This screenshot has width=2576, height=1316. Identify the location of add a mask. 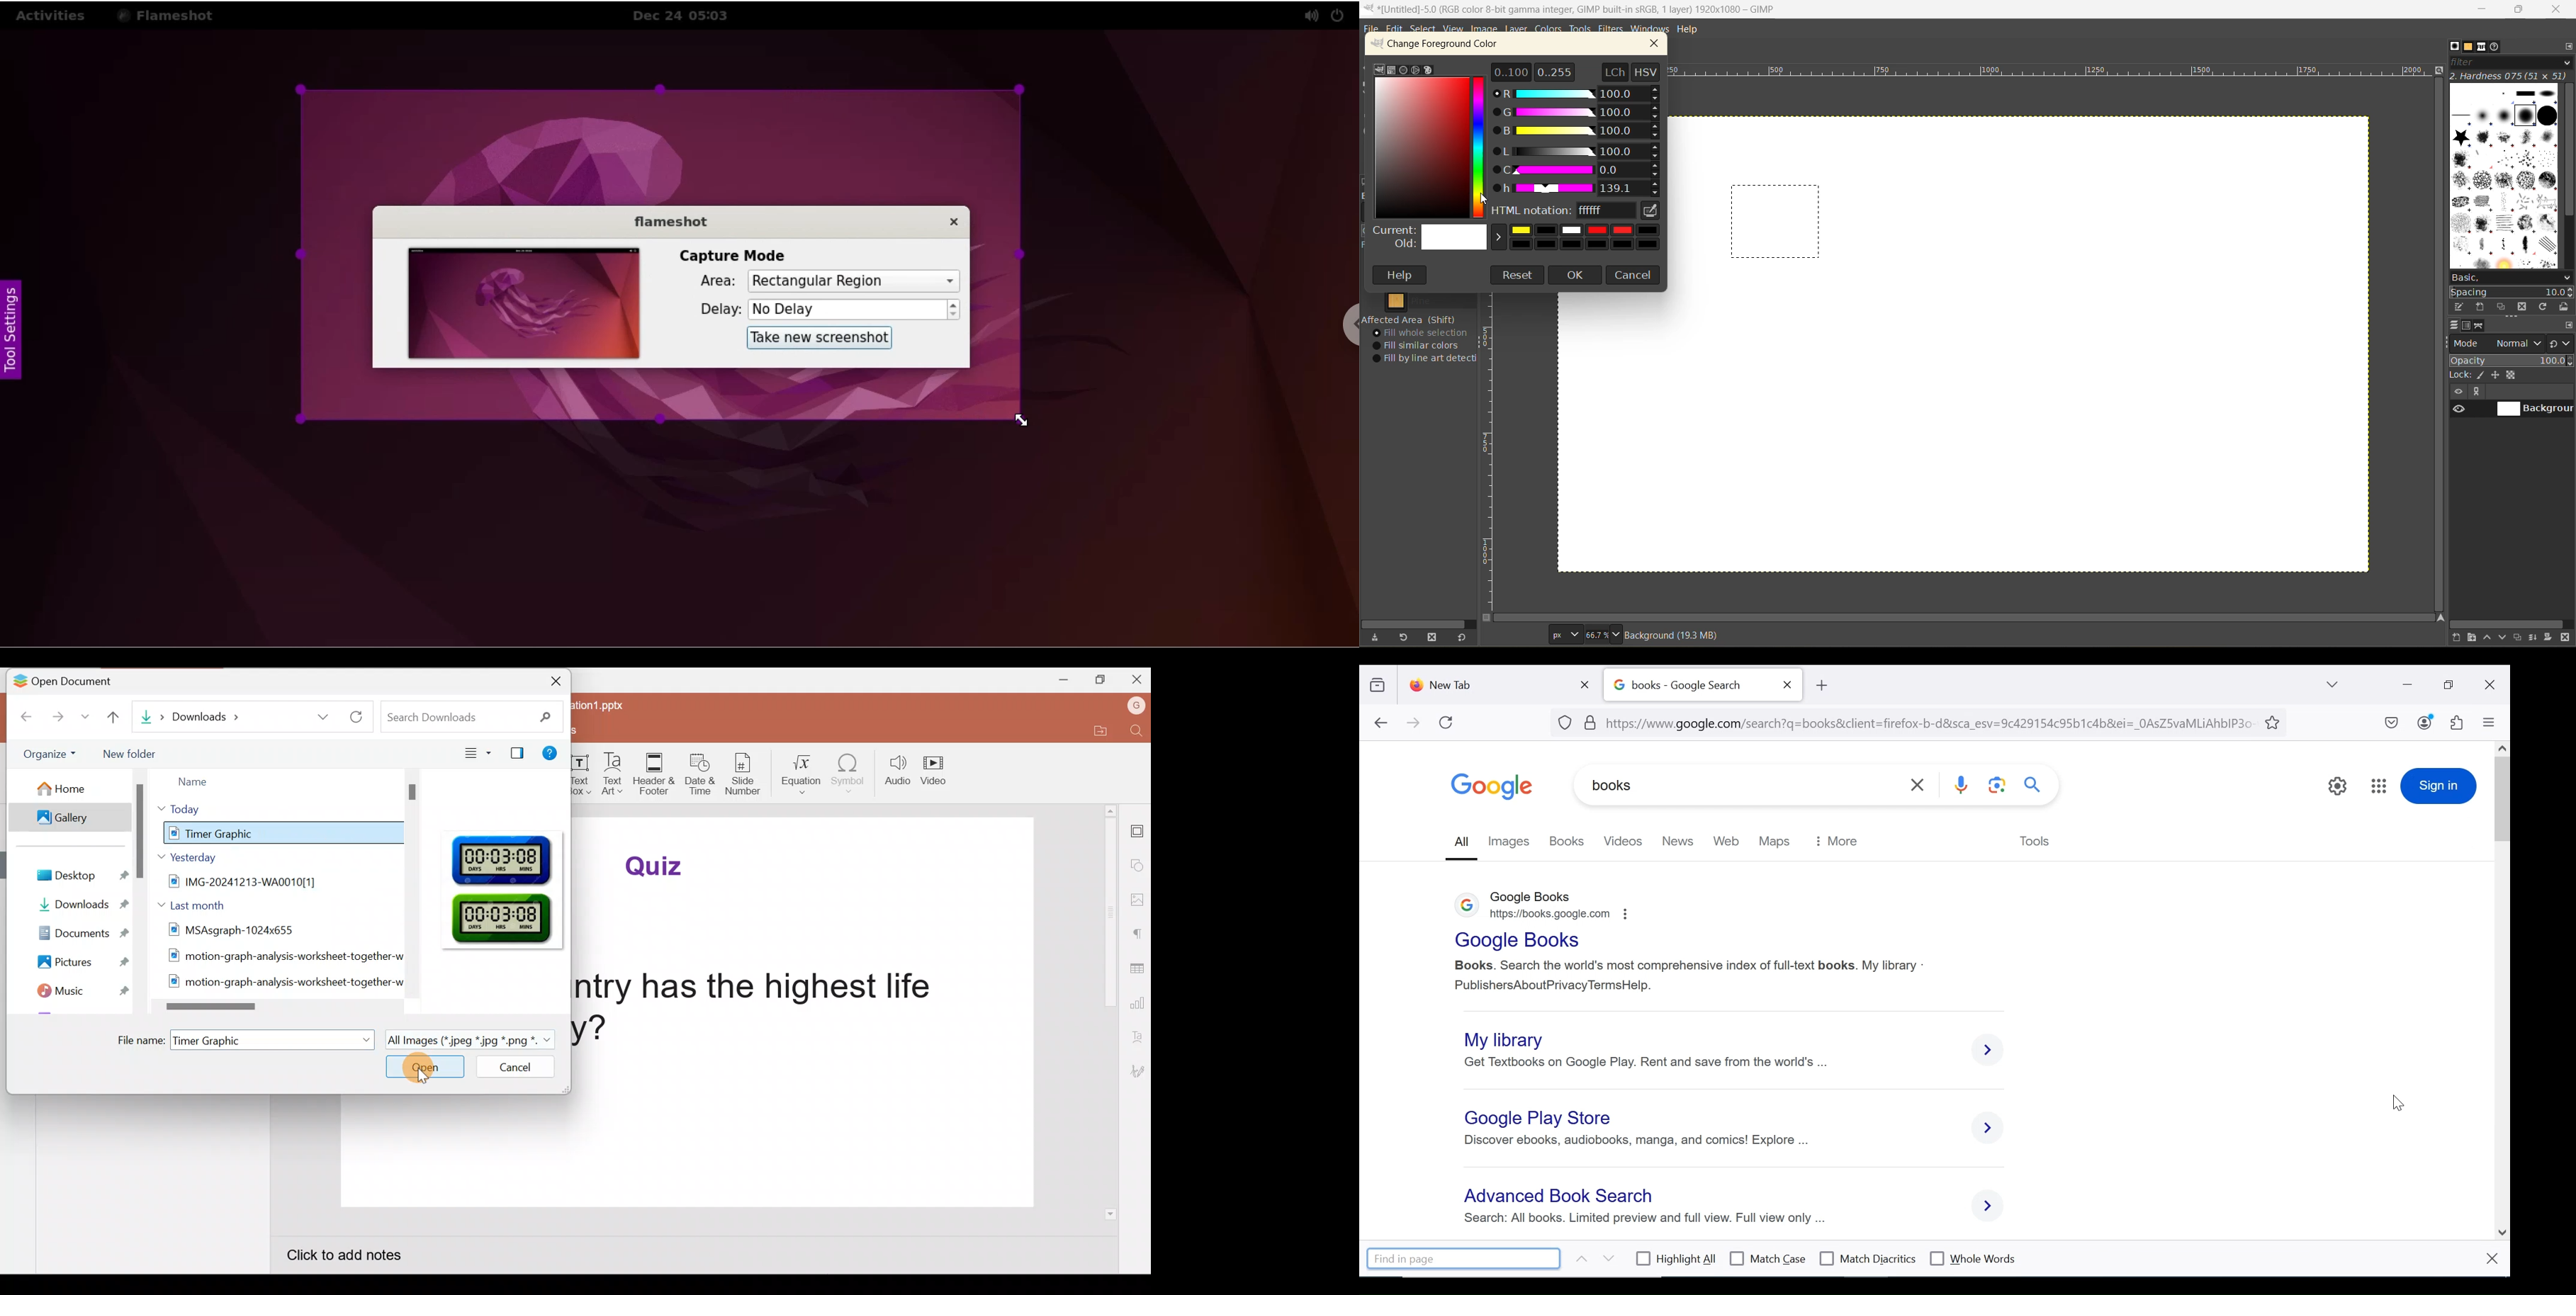
(2549, 638).